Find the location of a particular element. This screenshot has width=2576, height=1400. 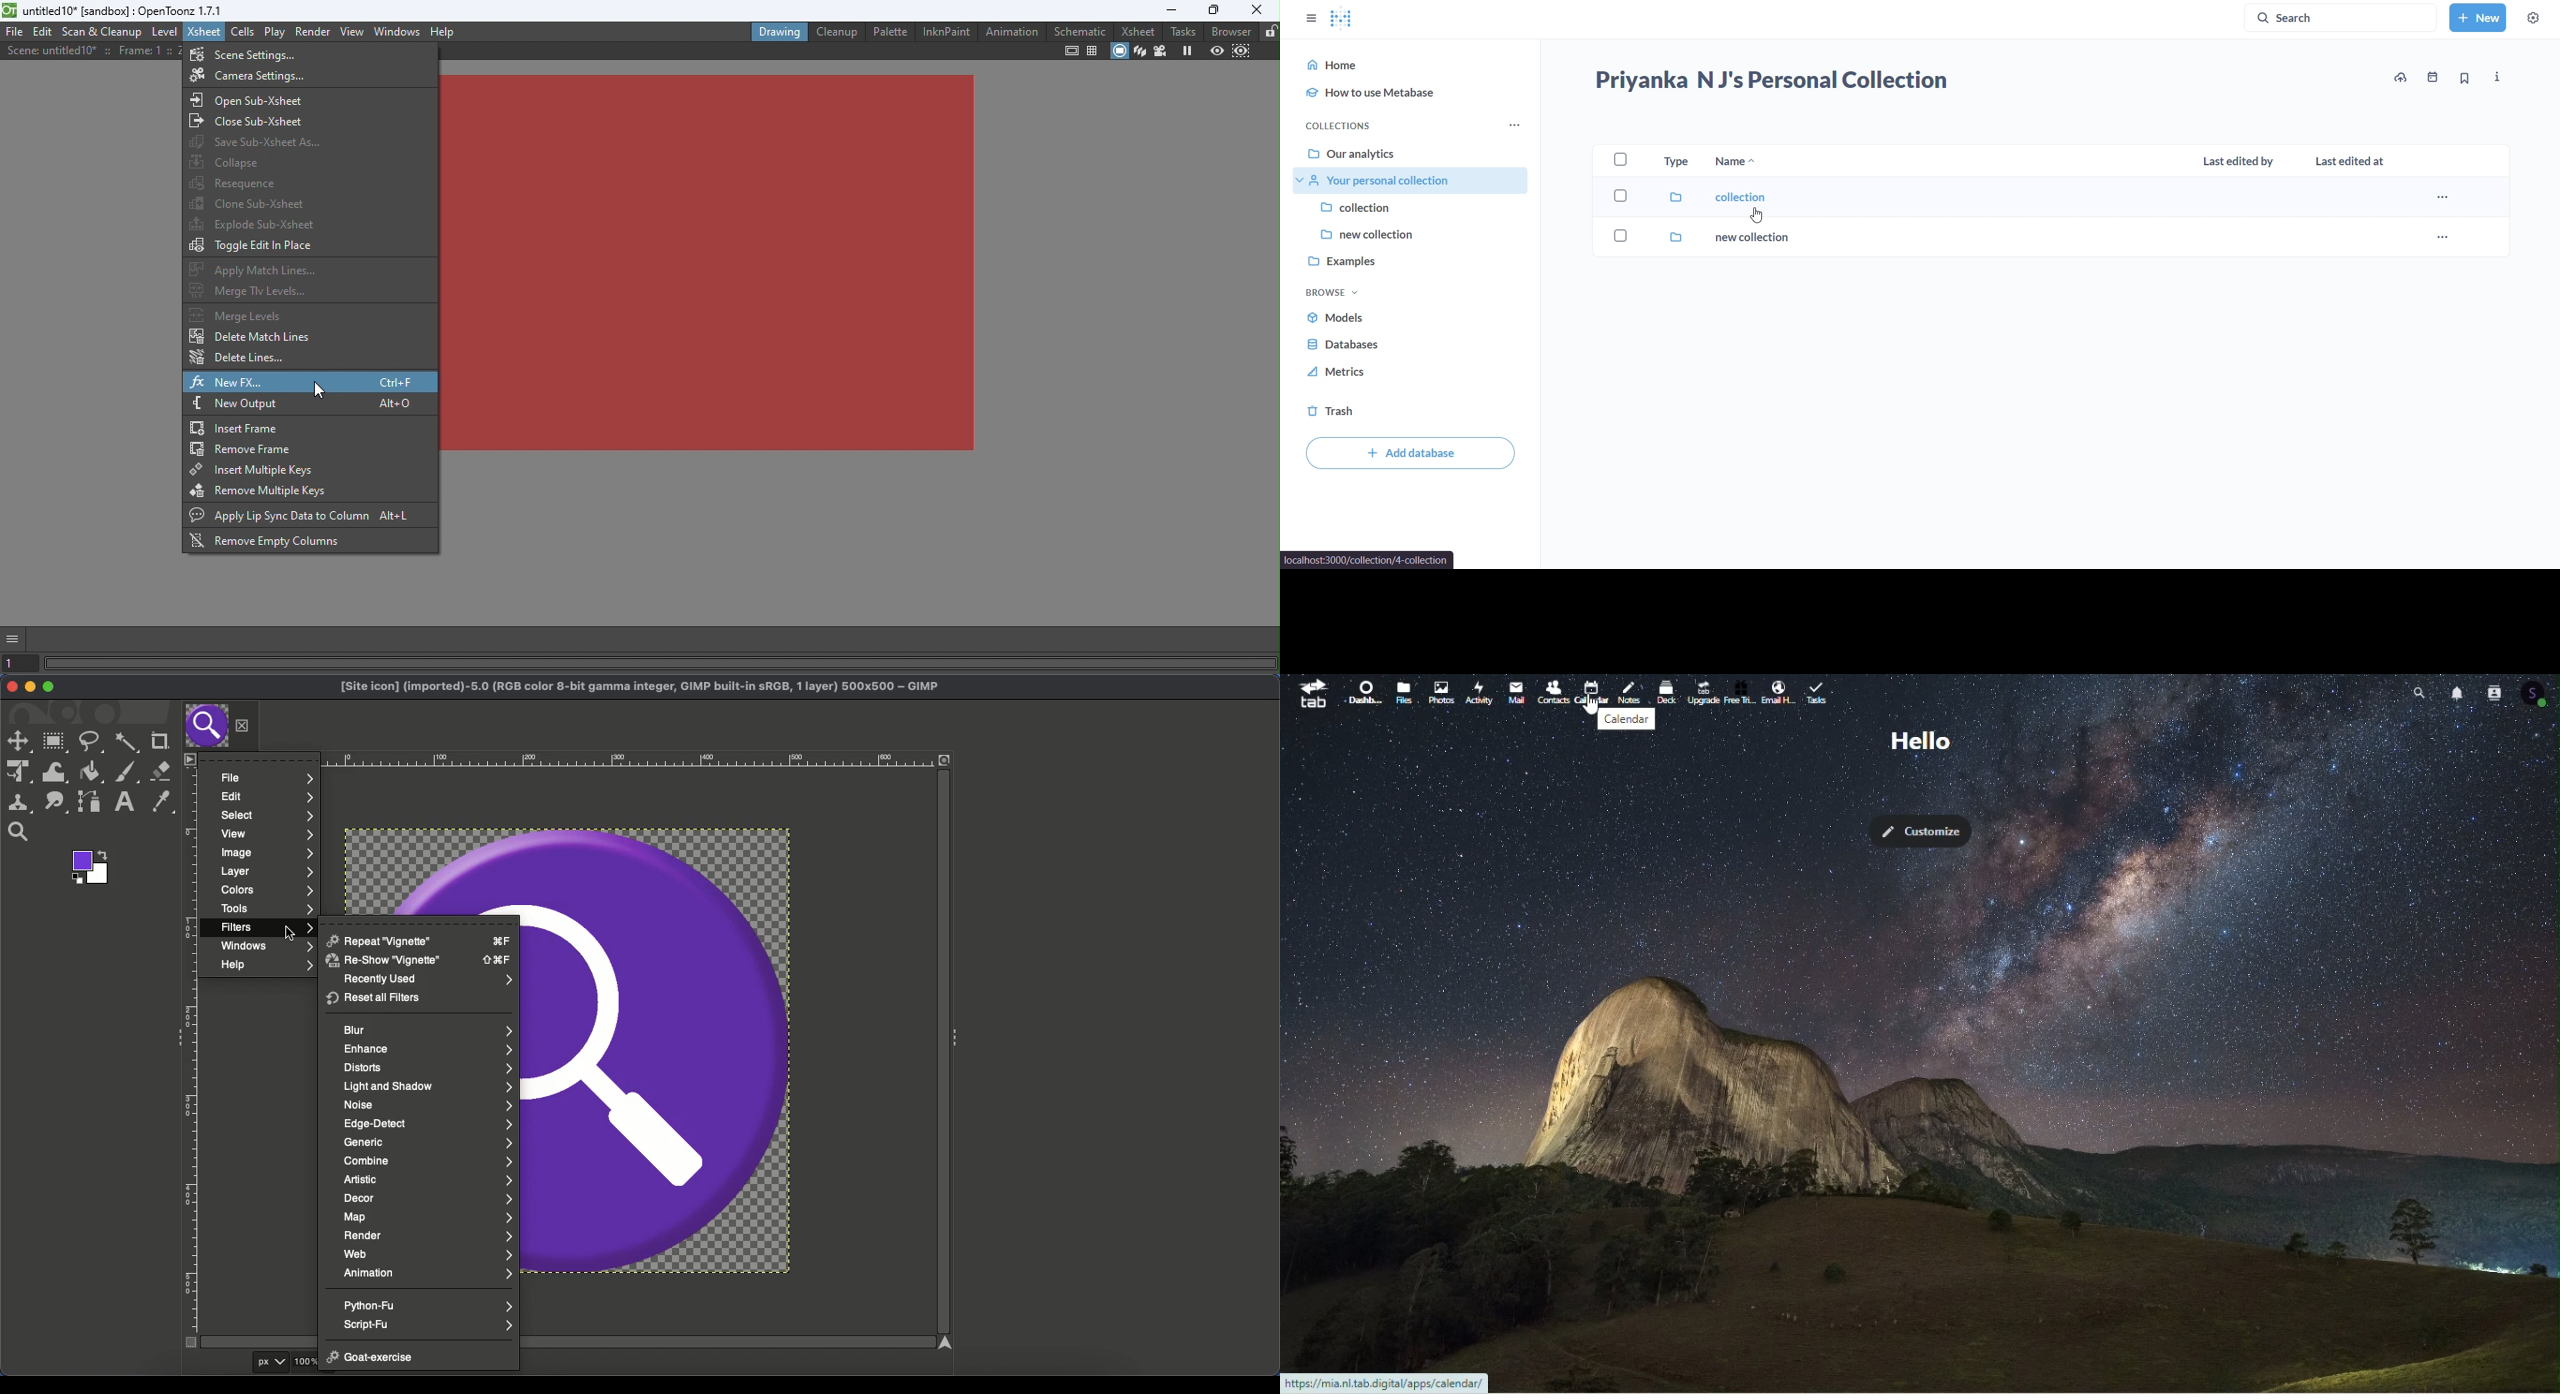

upgrade is located at coordinates (1702, 692).